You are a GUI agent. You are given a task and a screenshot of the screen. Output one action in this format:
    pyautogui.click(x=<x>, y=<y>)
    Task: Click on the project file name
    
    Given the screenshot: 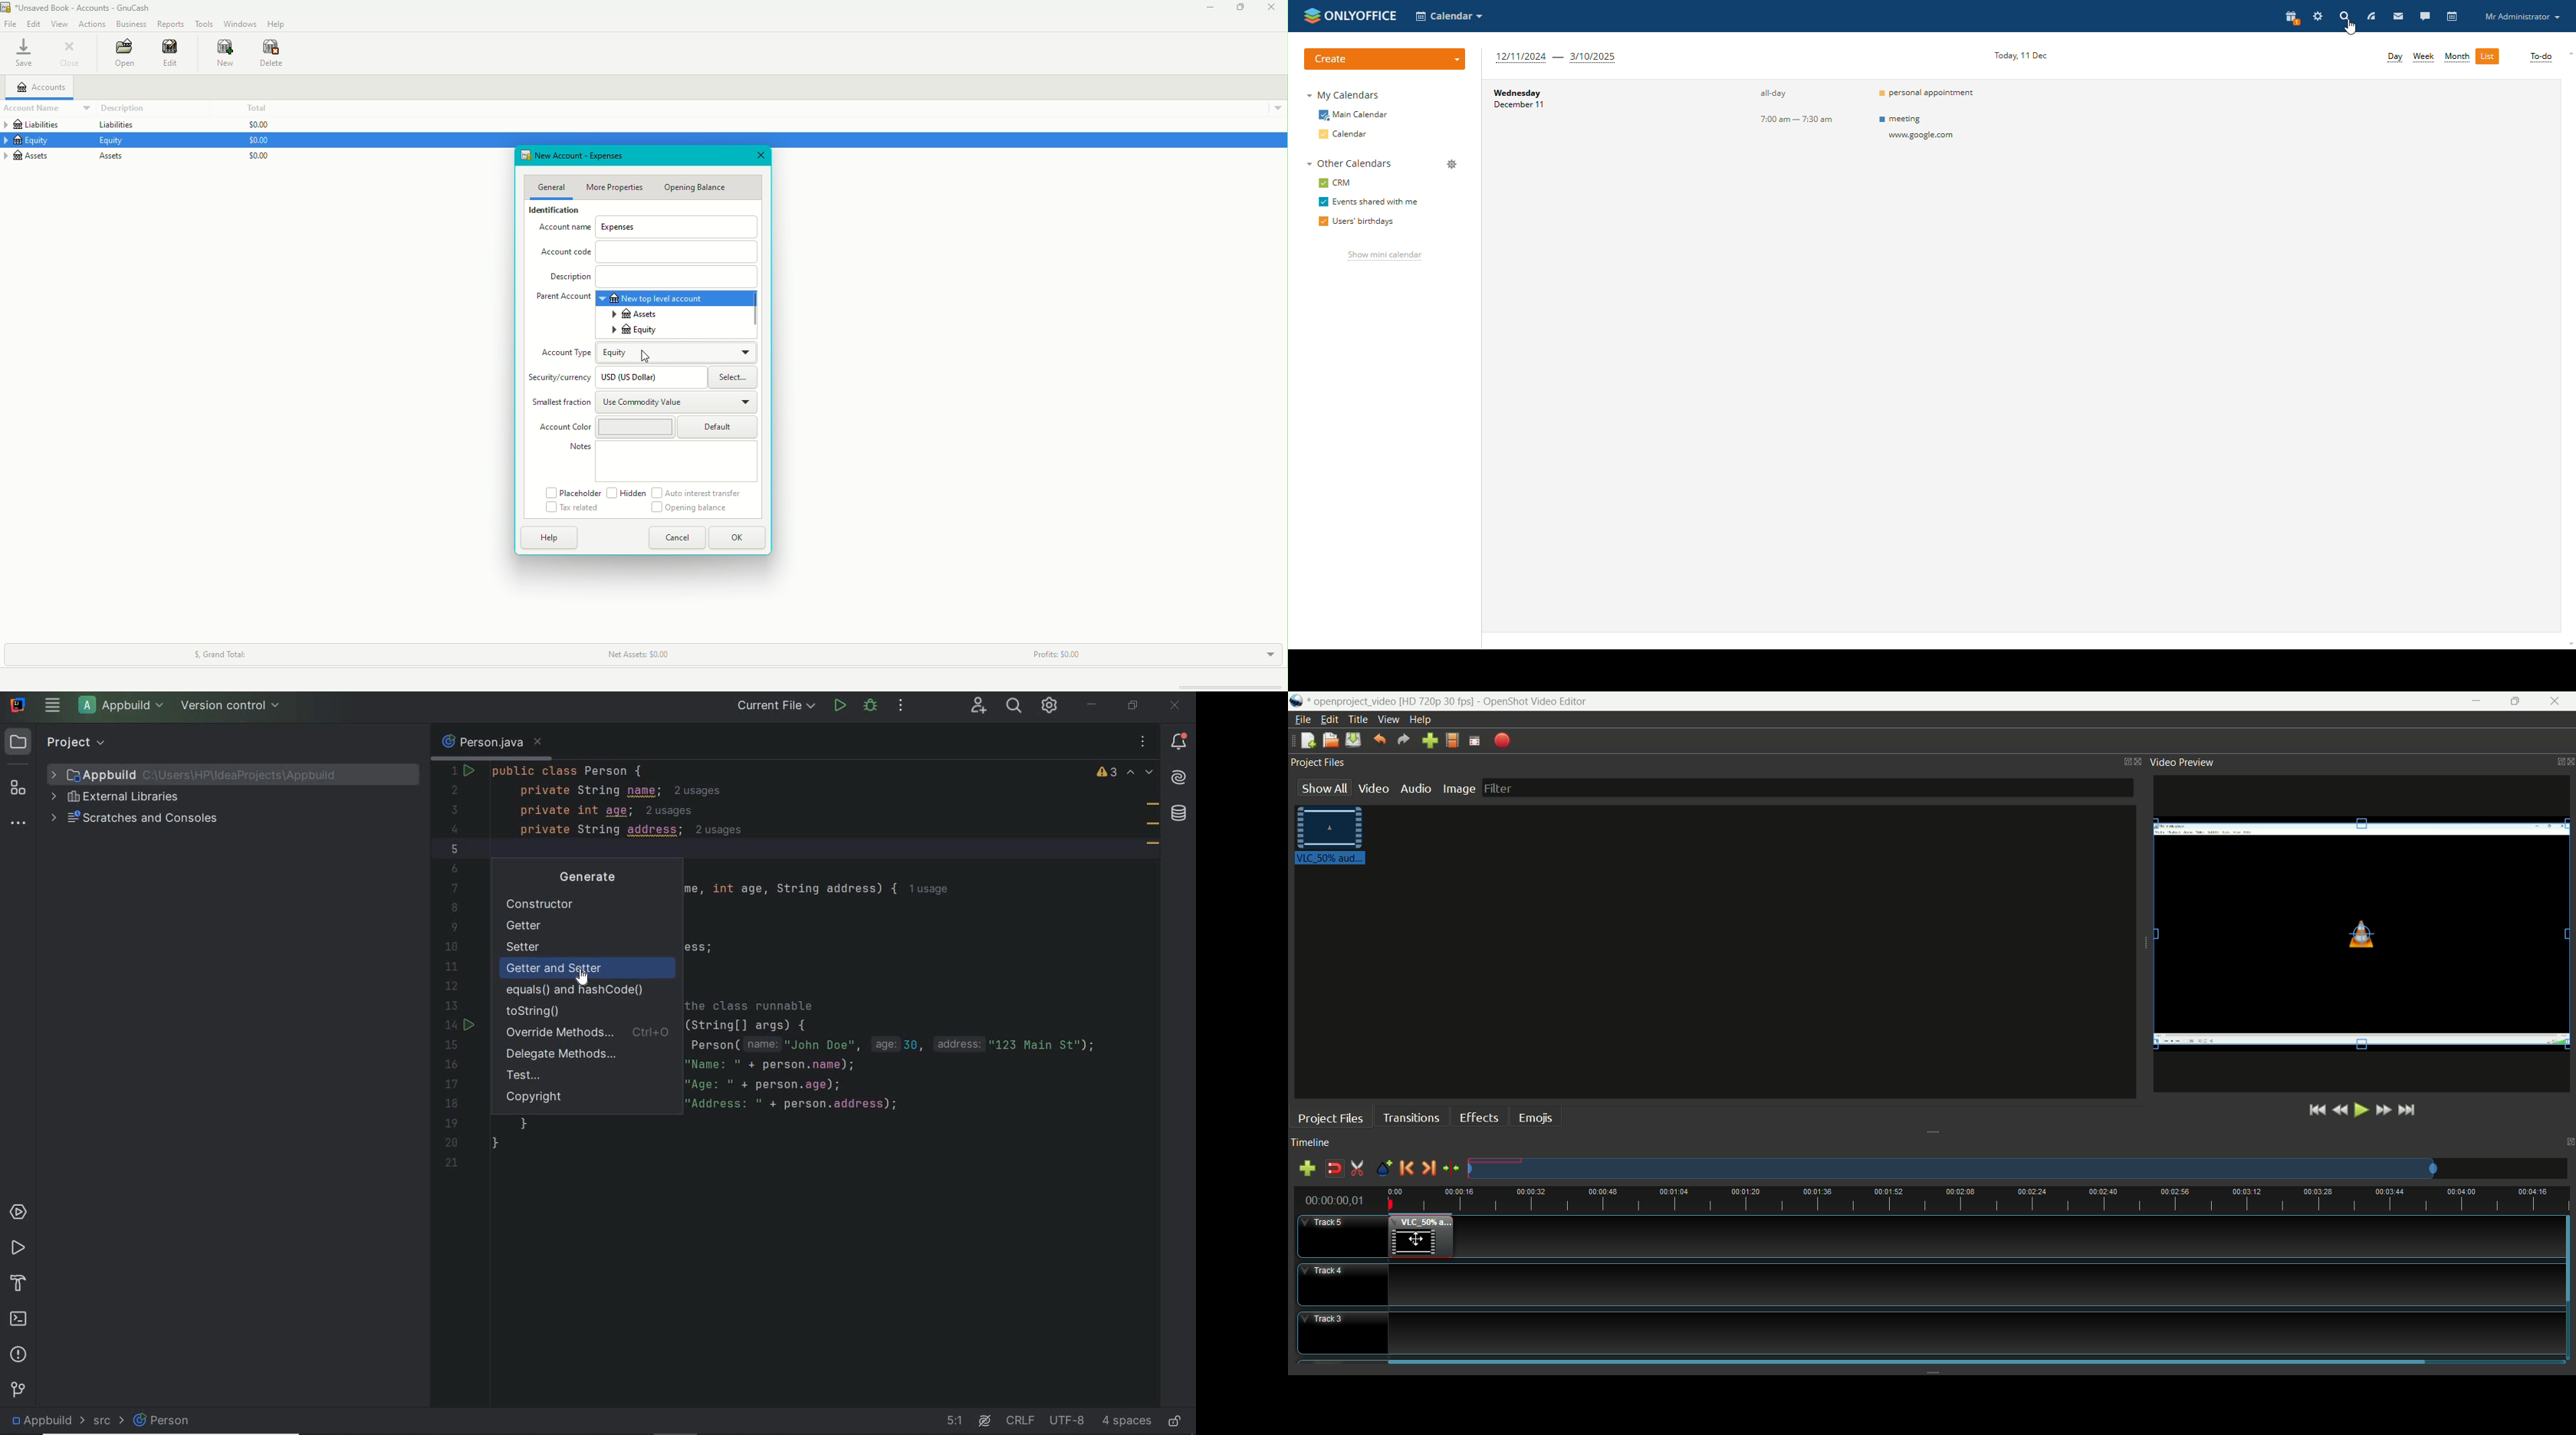 What is the action you would take?
    pyautogui.click(x=206, y=774)
    